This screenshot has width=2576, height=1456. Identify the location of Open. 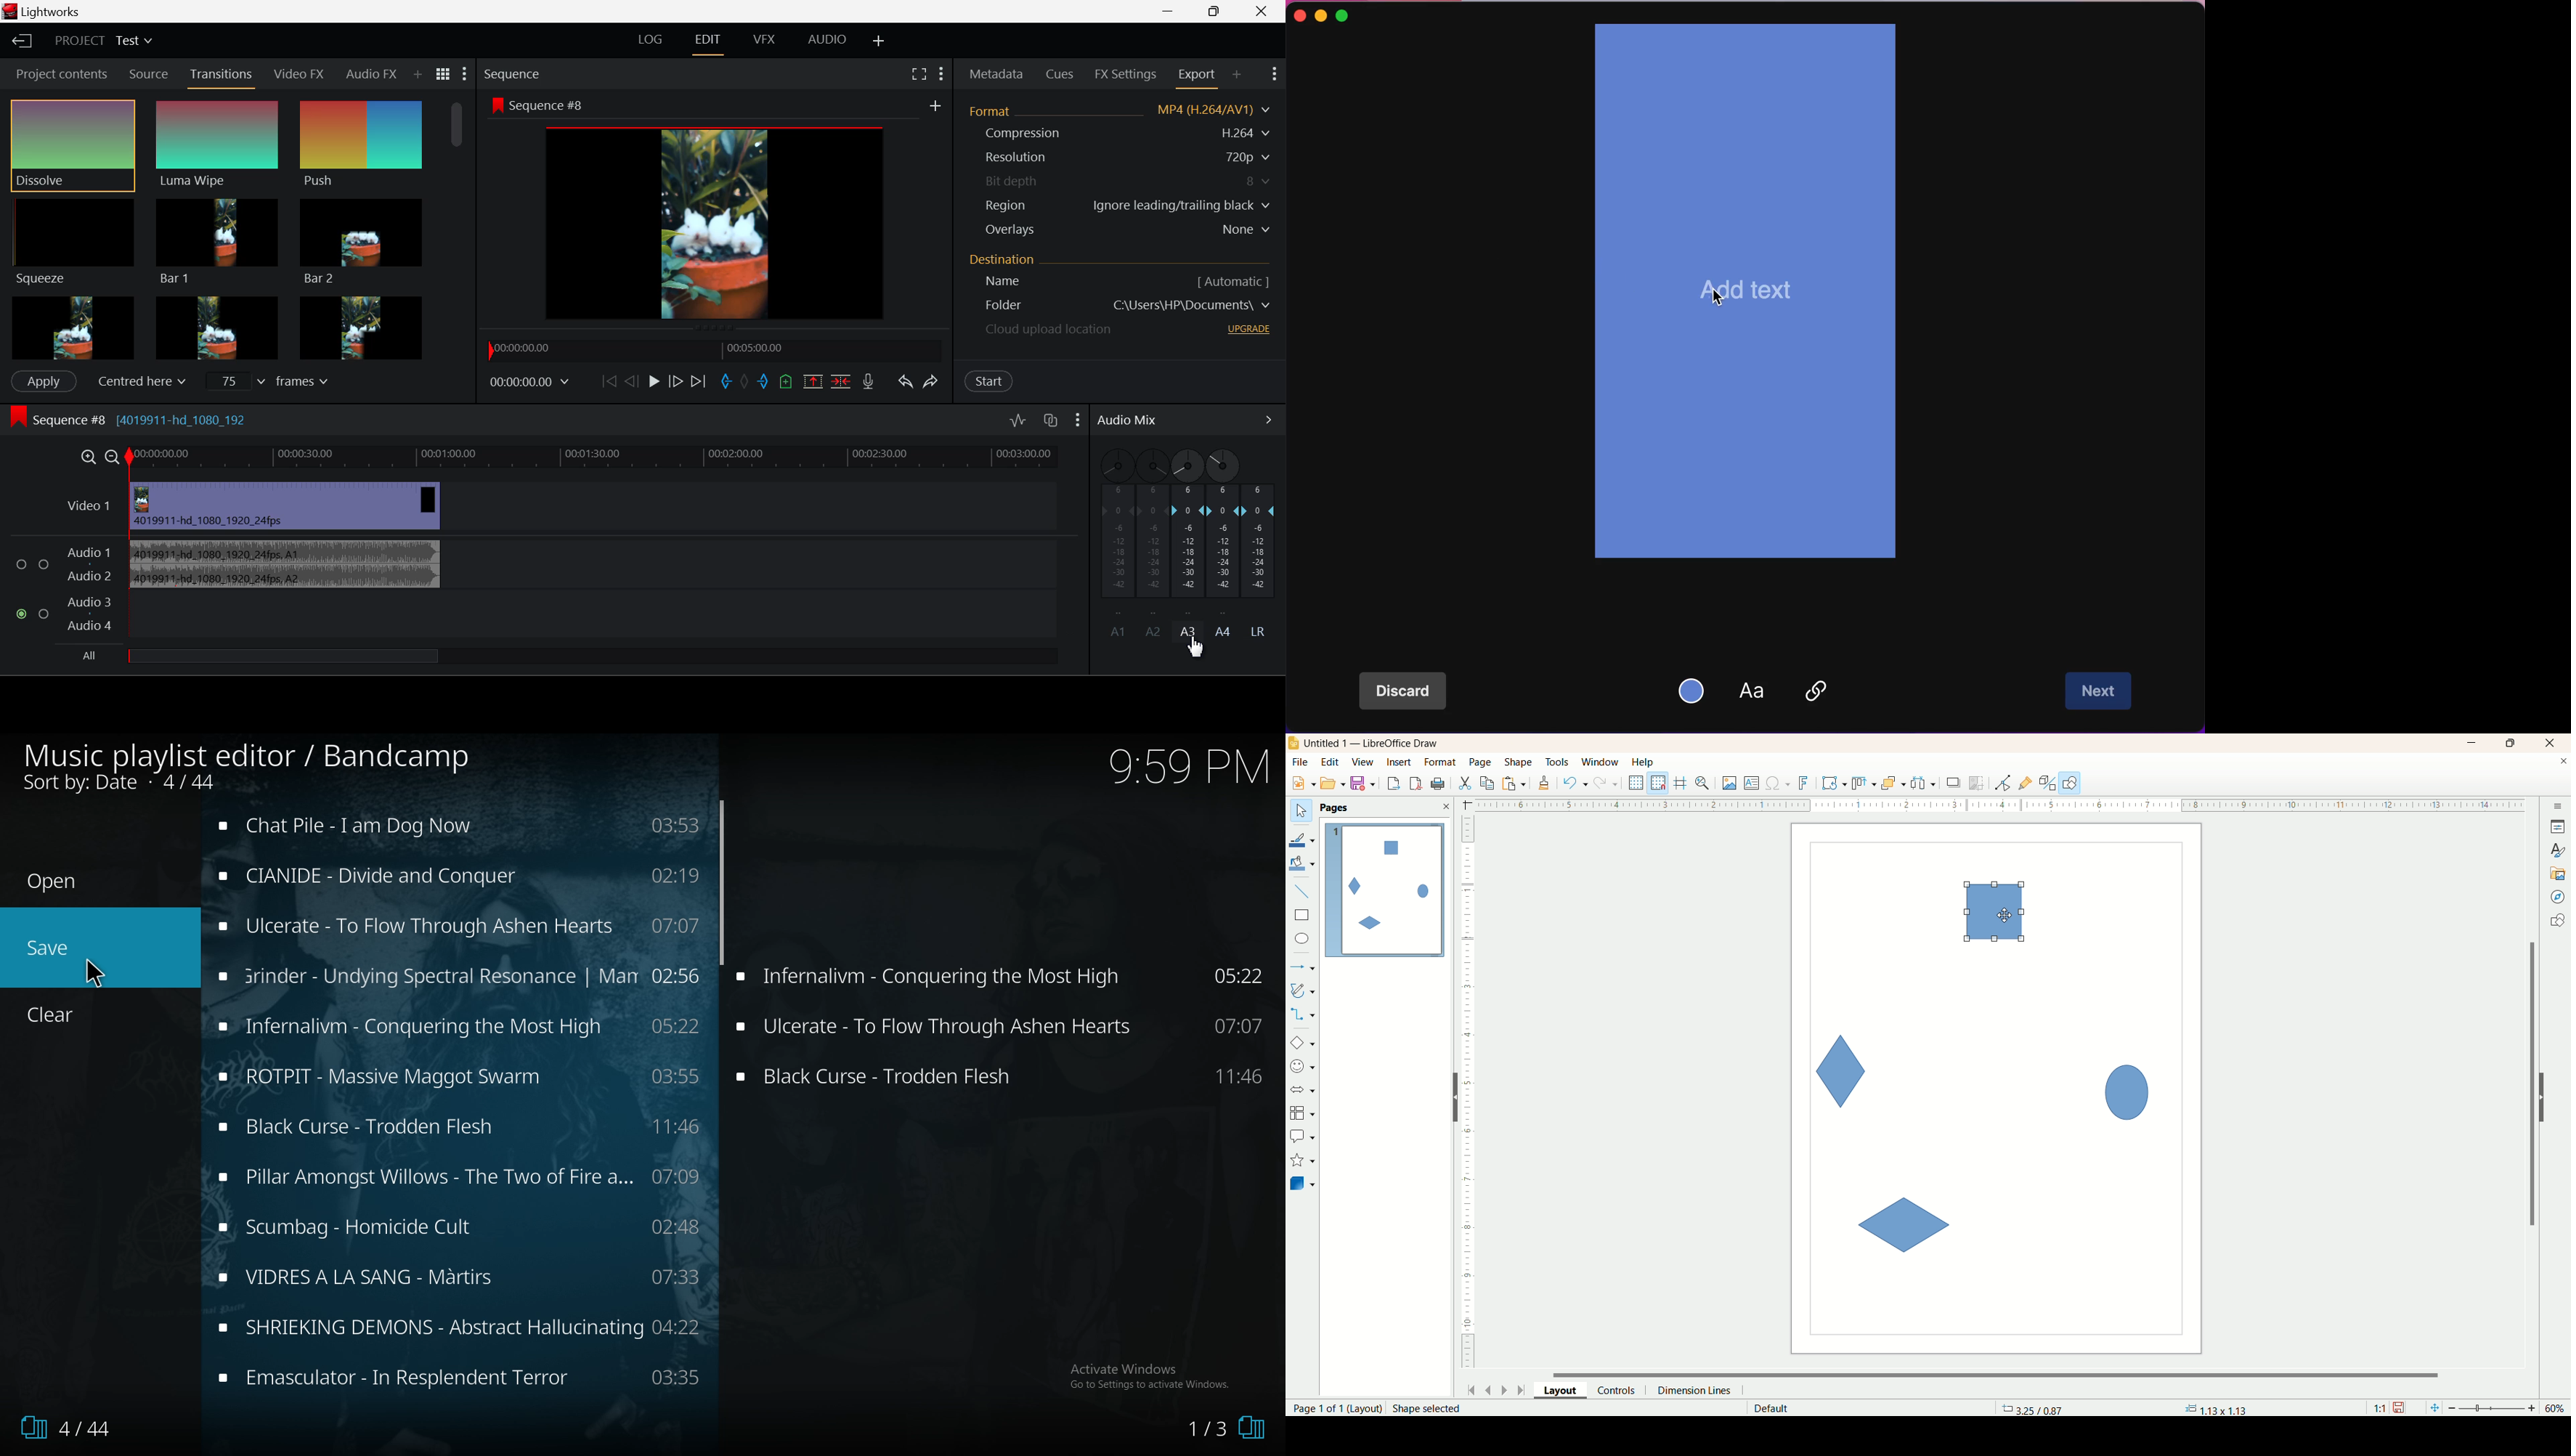
(52, 882).